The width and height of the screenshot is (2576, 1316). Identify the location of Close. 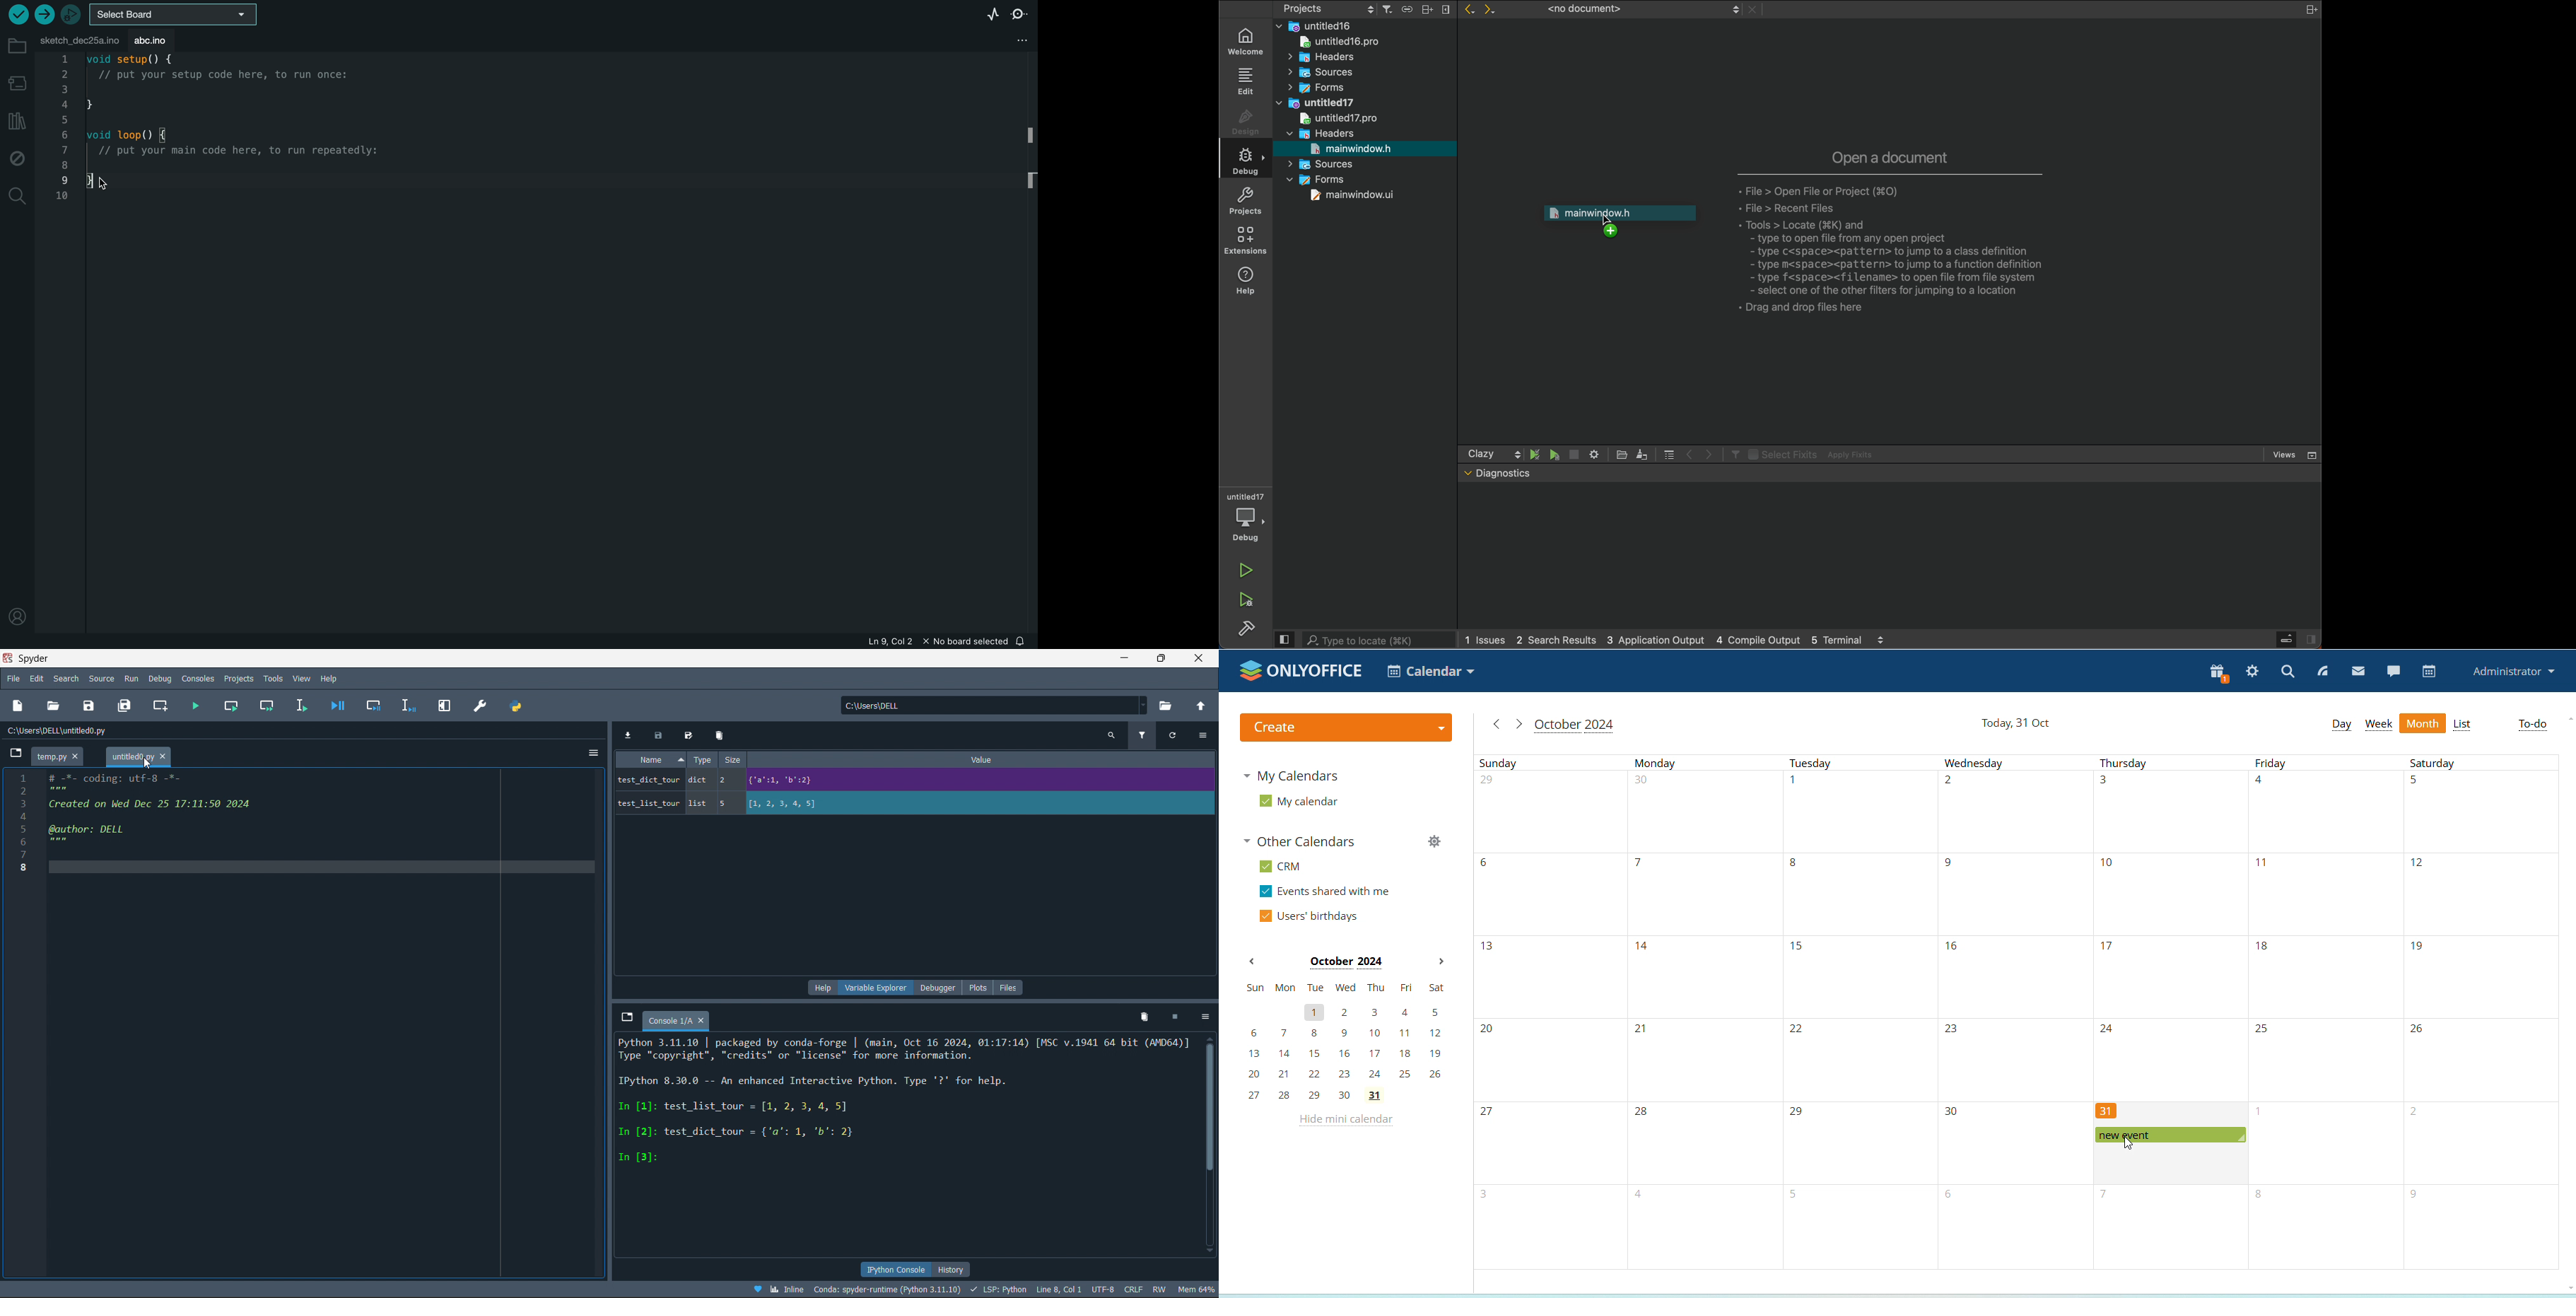
(1755, 10).